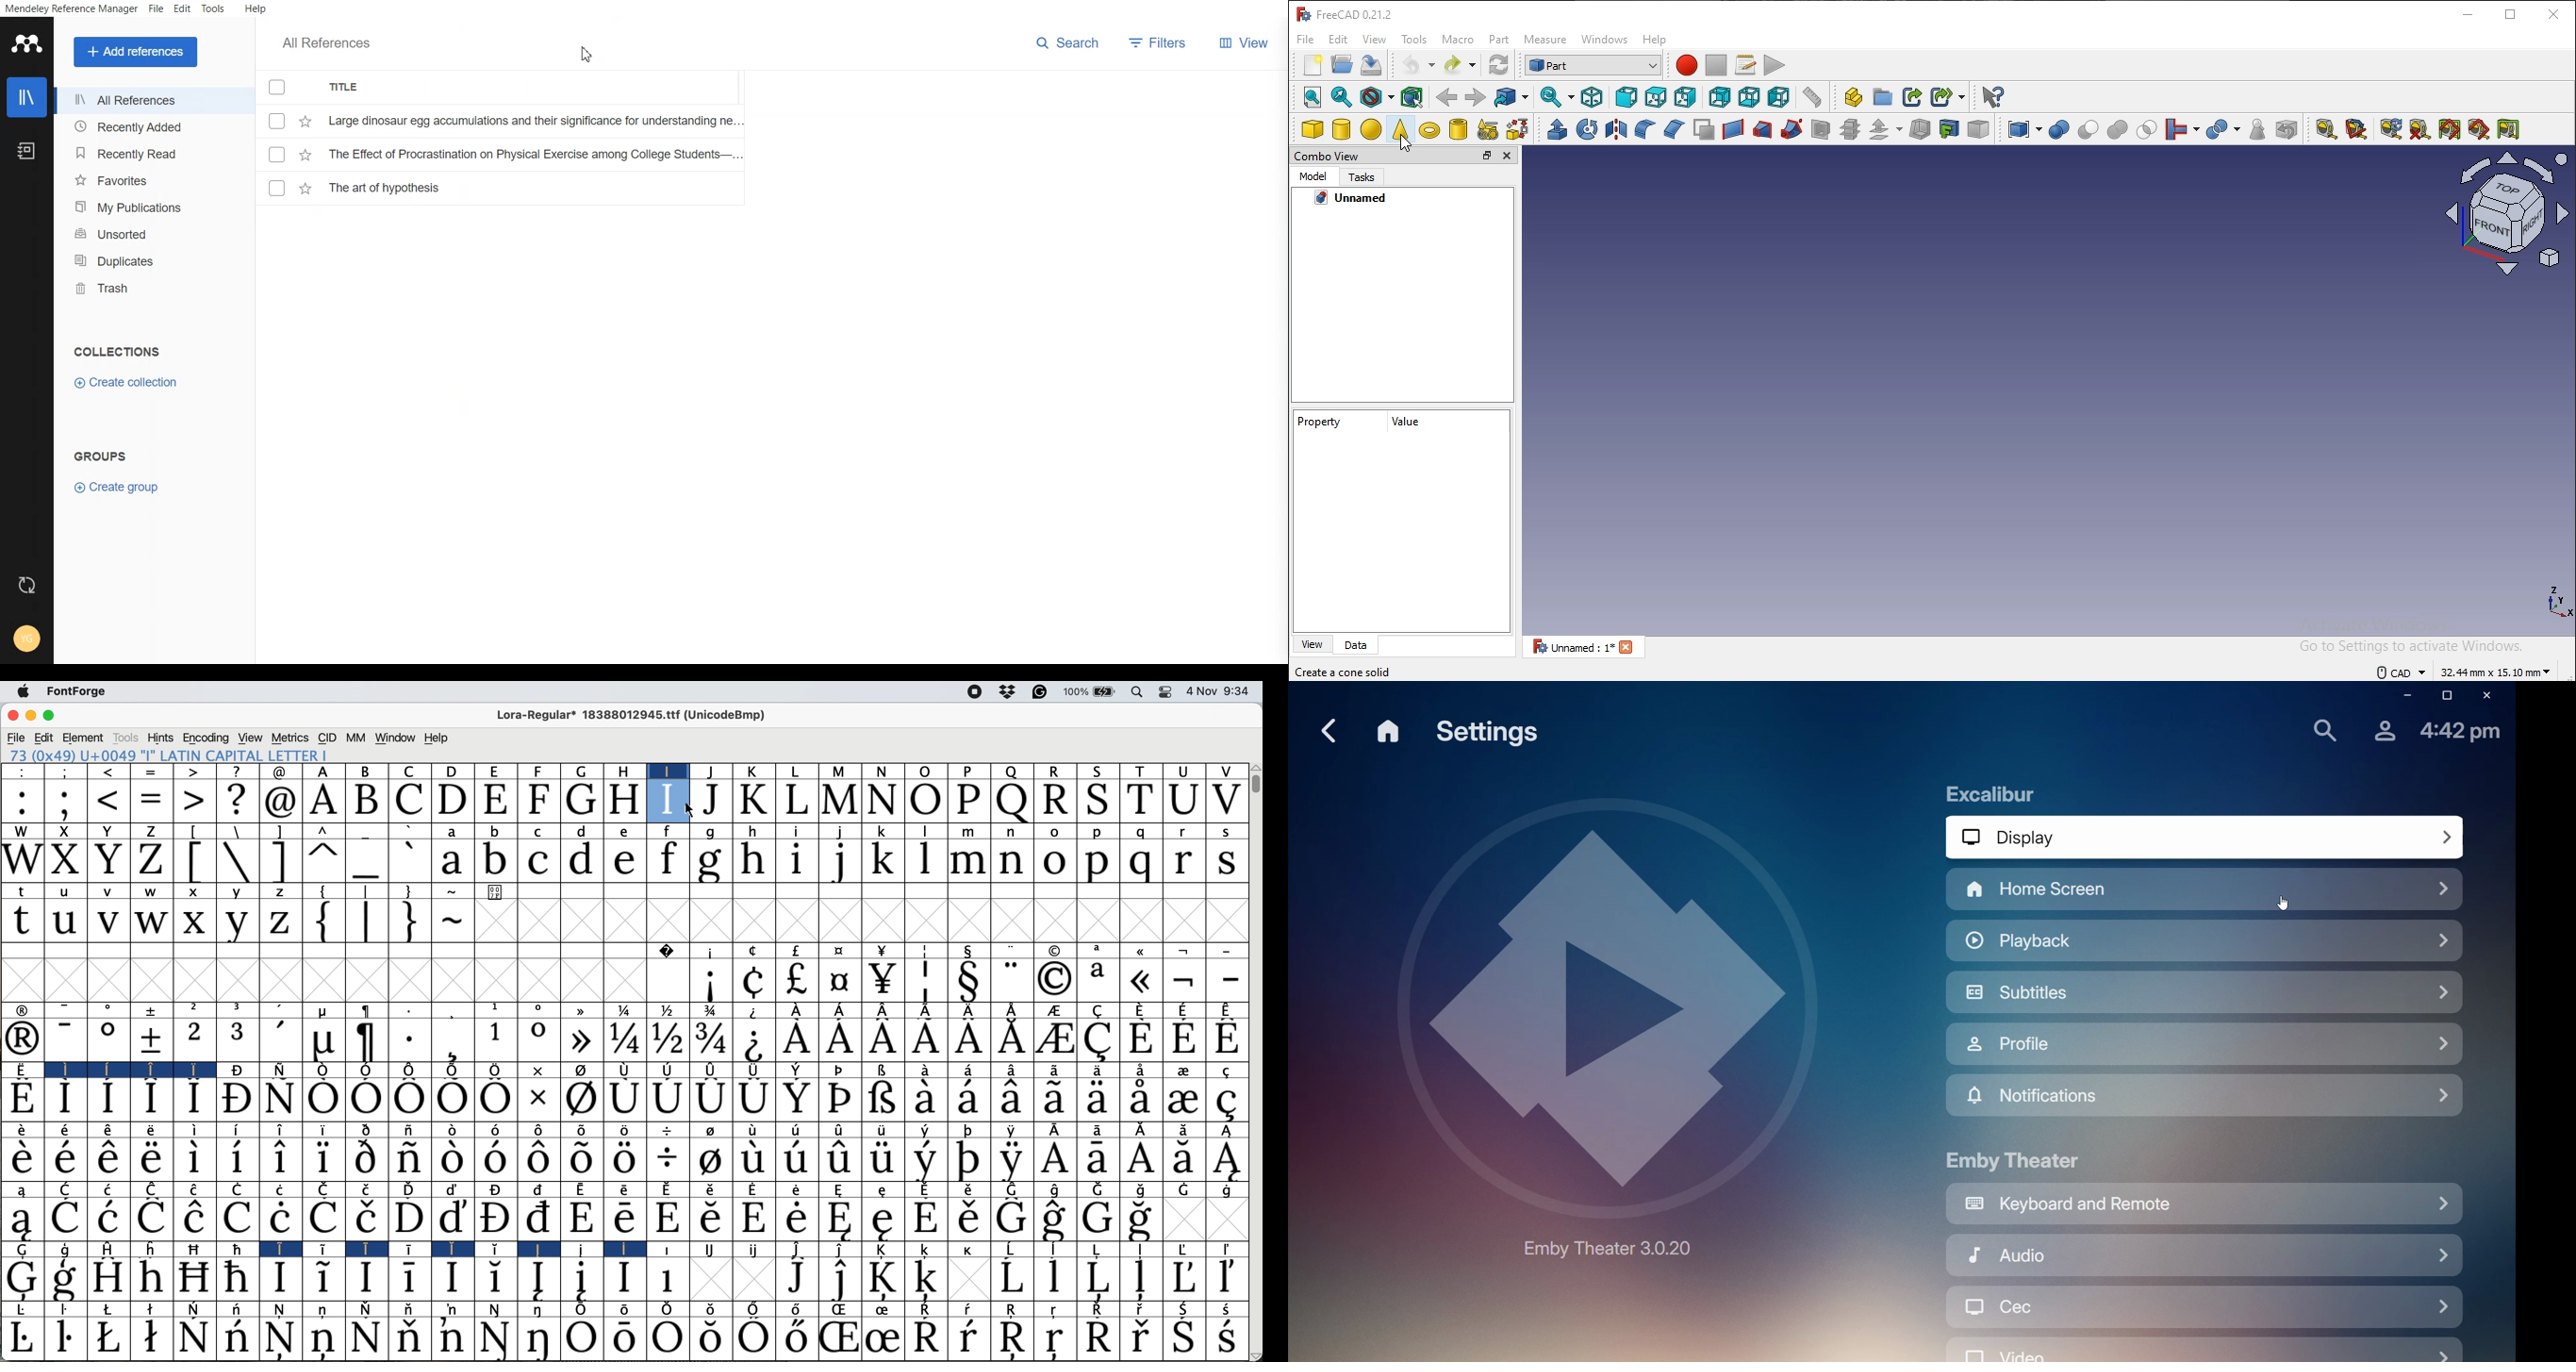 The image size is (2576, 1372). I want to click on symbol, so click(841, 1009).